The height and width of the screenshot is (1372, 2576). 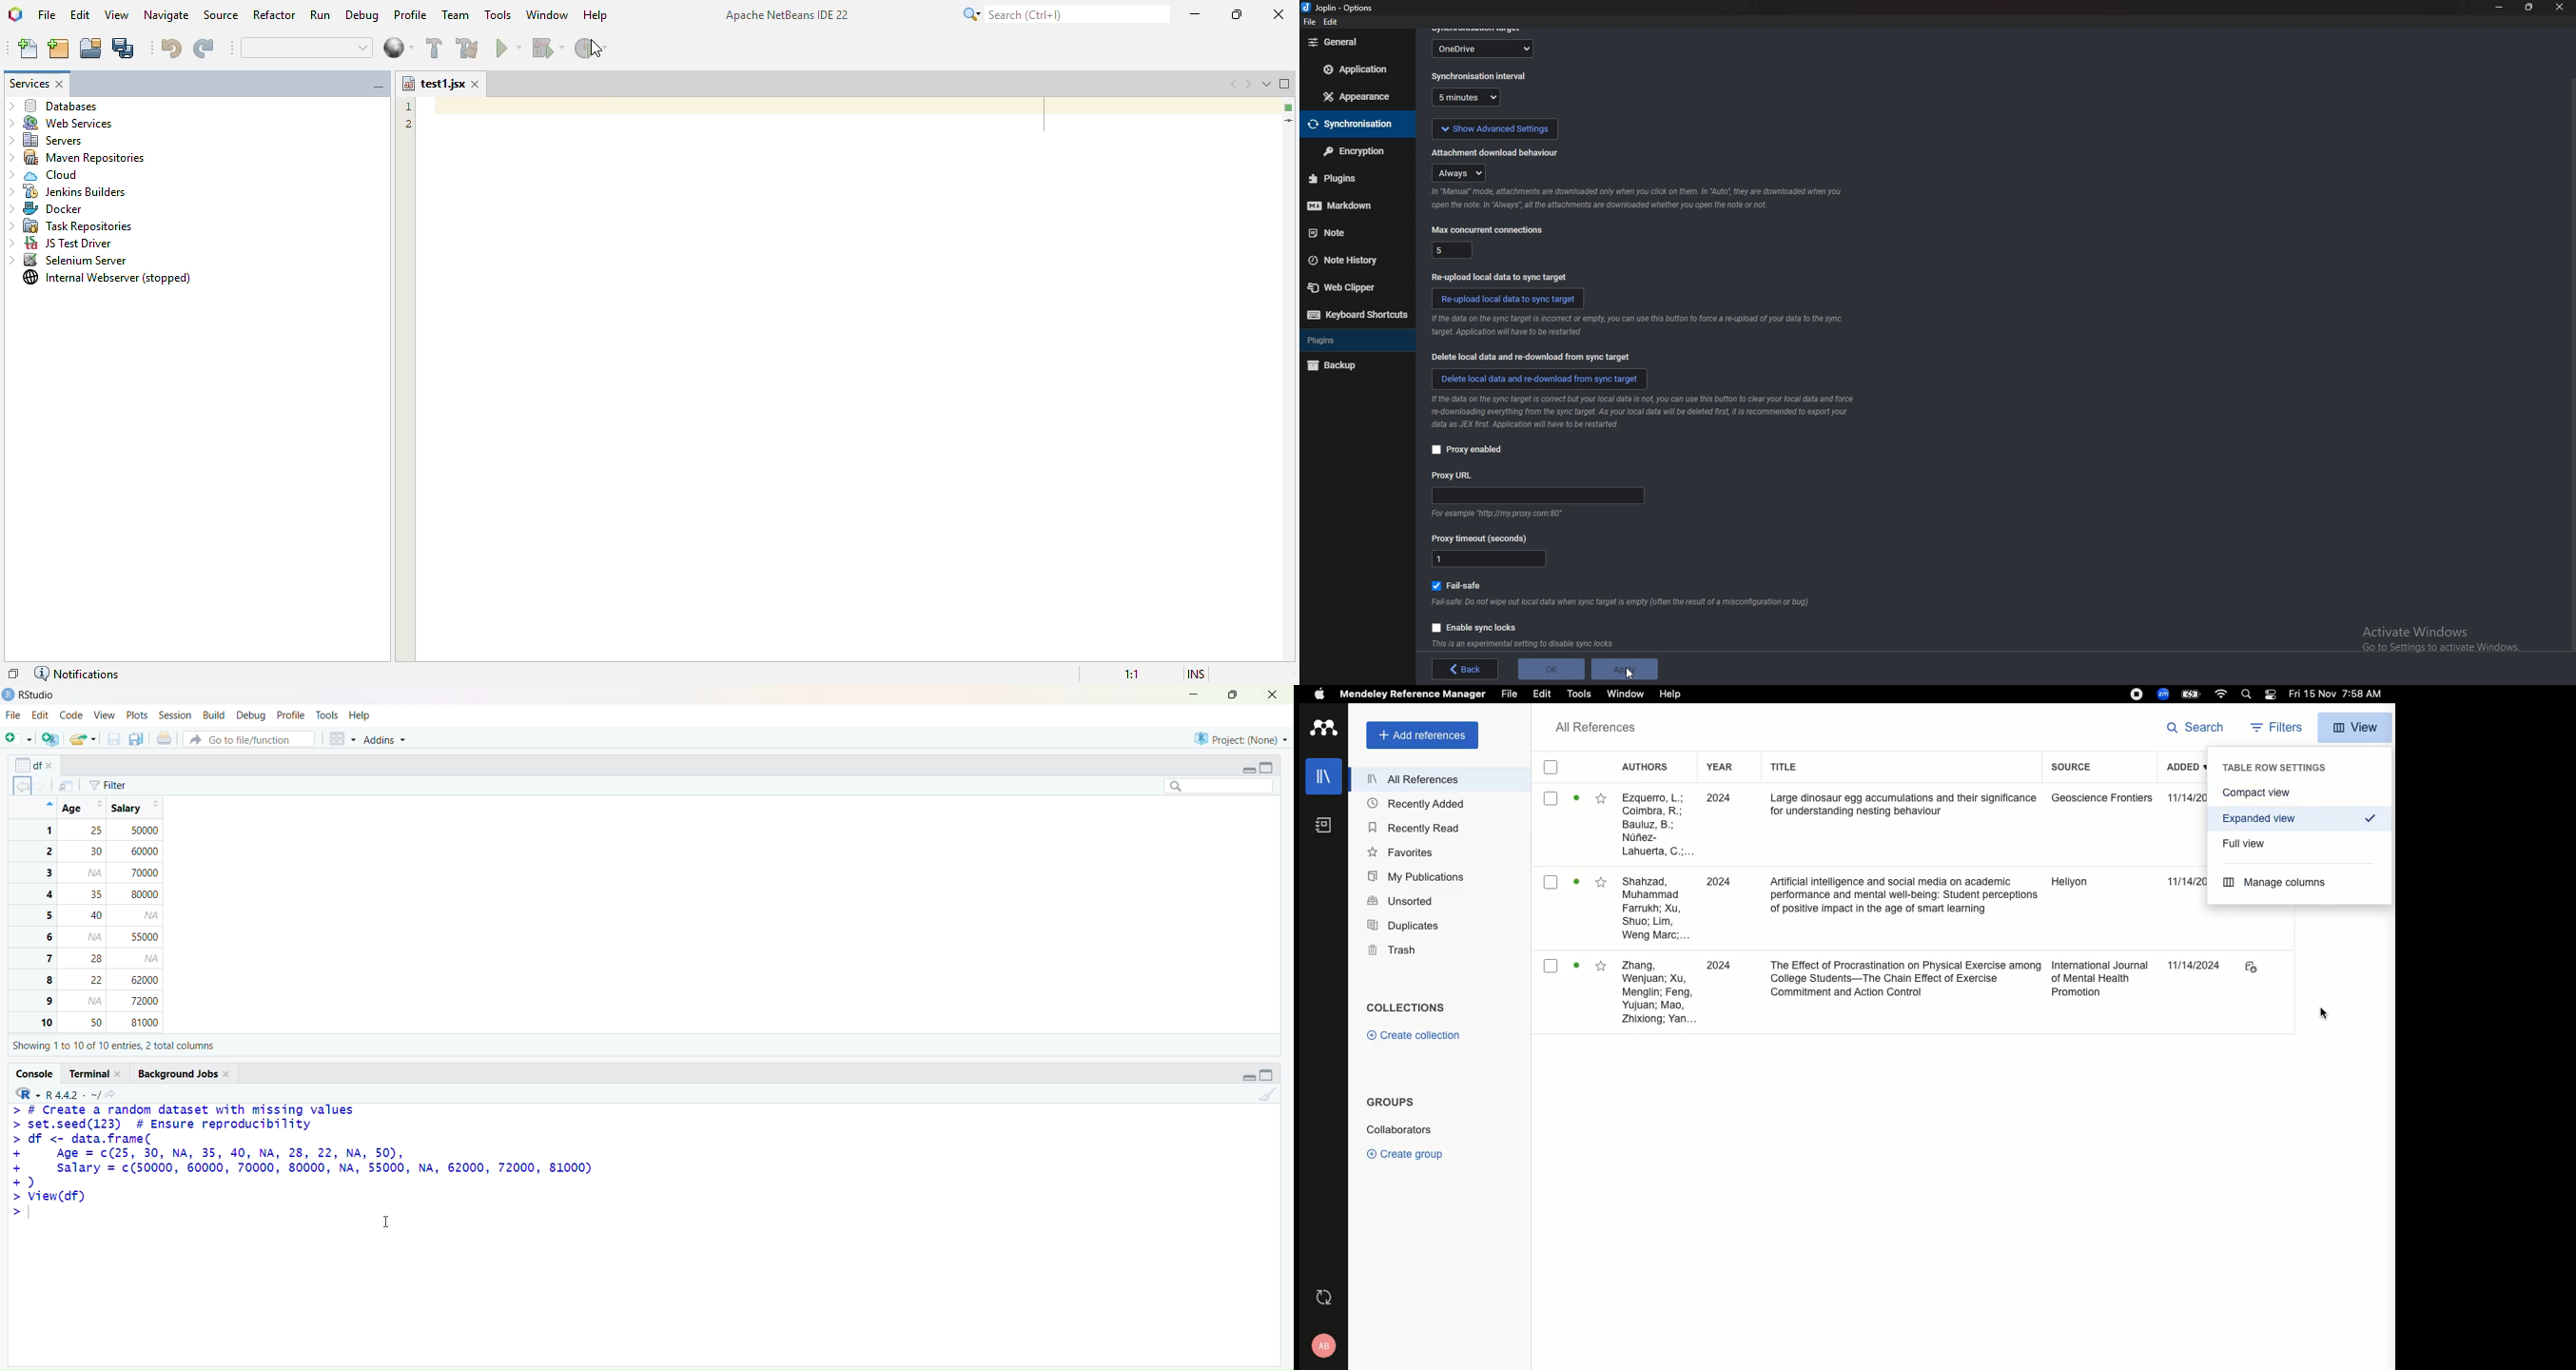 What do you see at coordinates (1719, 881) in the screenshot?
I see `2024` at bounding box center [1719, 881].